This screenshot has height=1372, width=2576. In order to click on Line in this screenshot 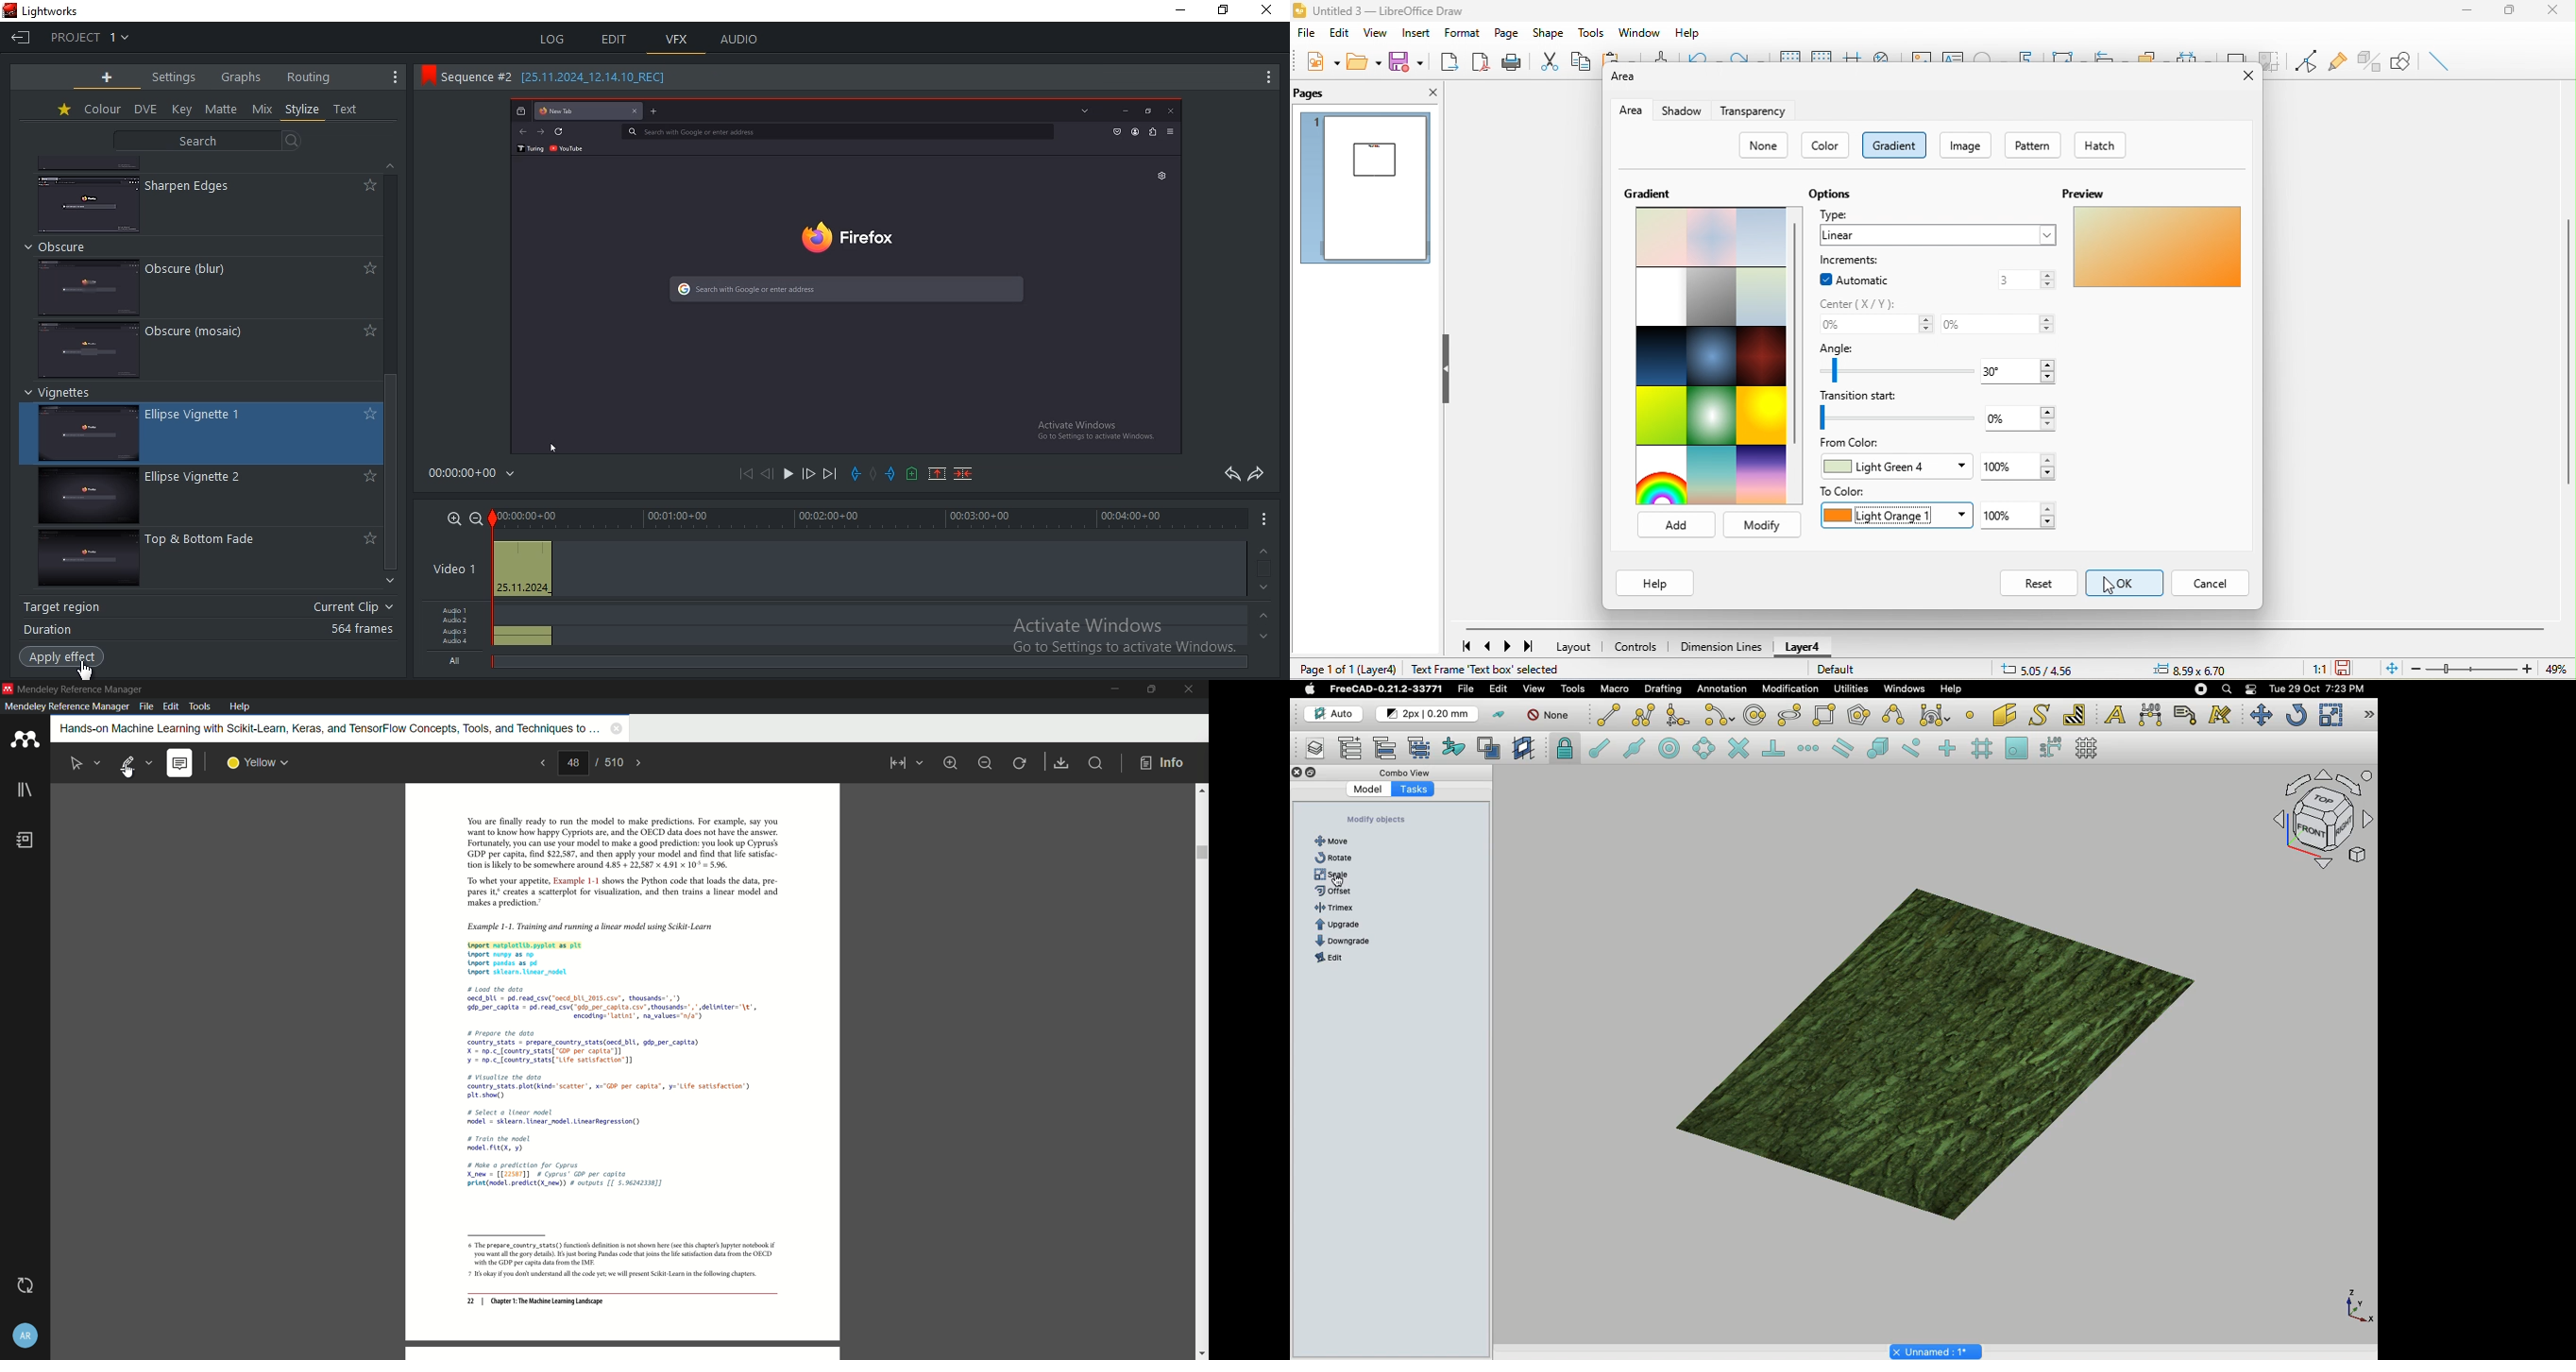, I will do `click(1330, 839)`.